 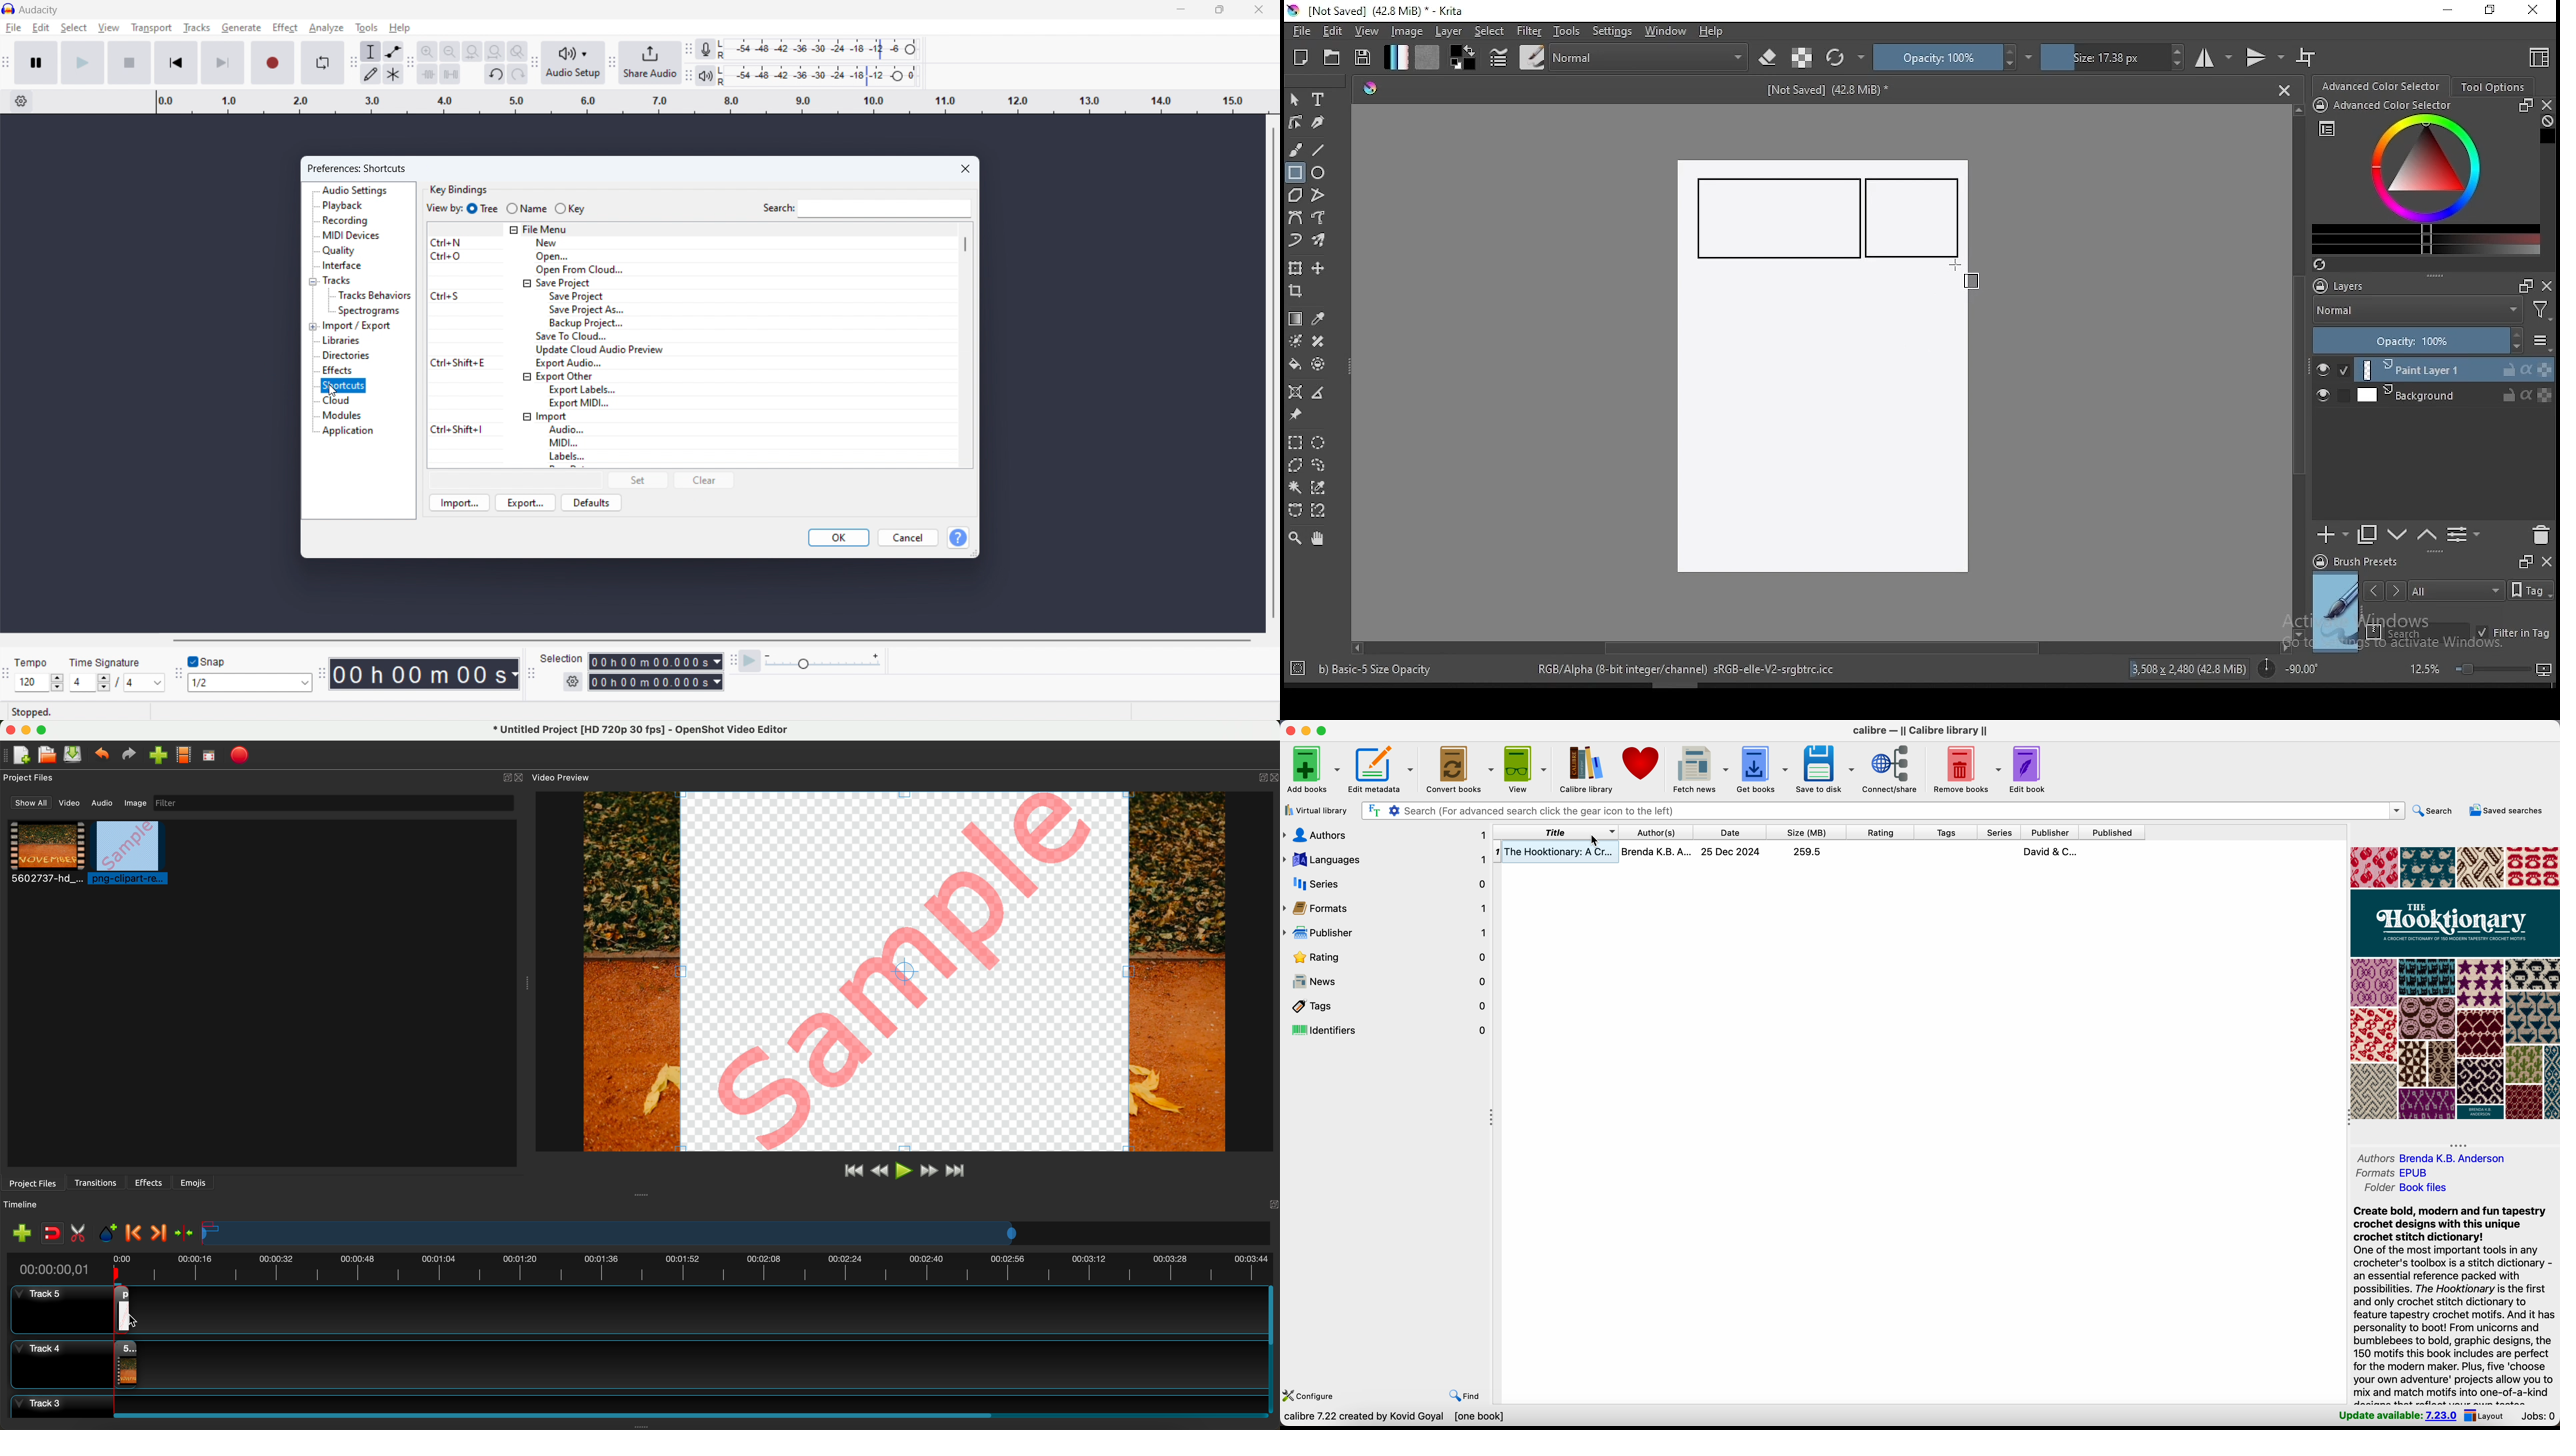 I want to click on Enables movement of time signature toolbar, so click(x=5, y=675).